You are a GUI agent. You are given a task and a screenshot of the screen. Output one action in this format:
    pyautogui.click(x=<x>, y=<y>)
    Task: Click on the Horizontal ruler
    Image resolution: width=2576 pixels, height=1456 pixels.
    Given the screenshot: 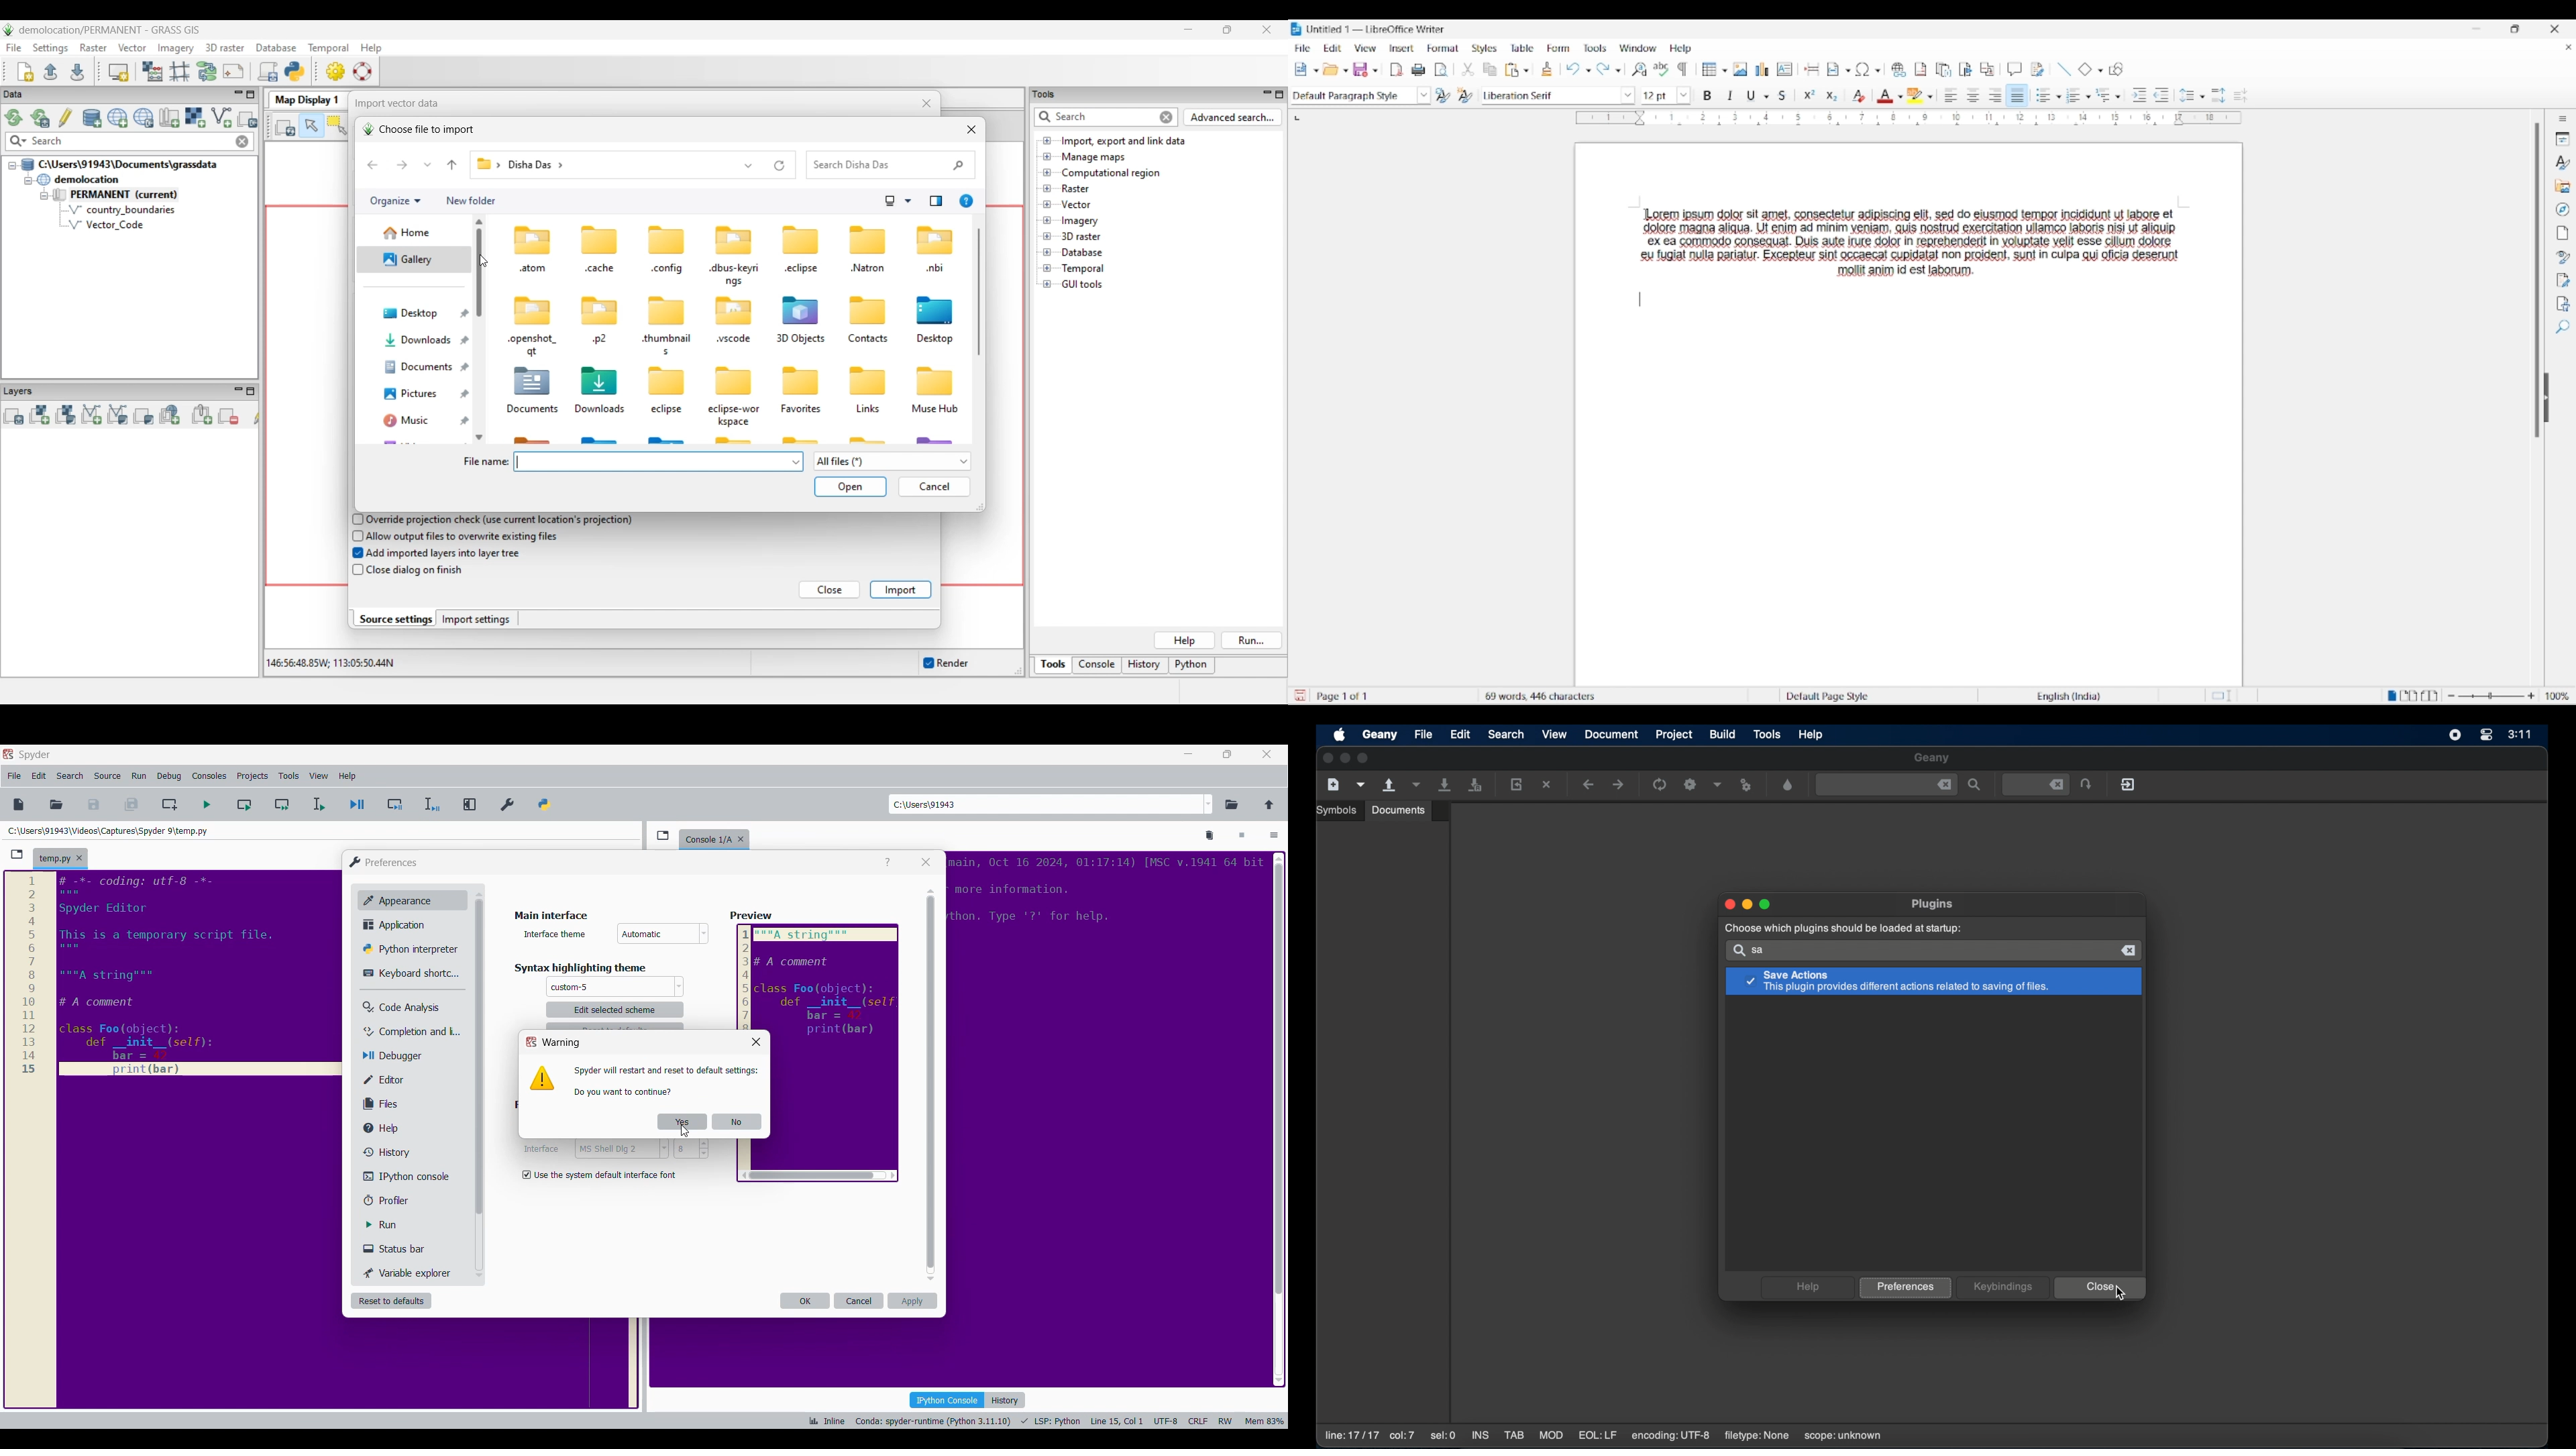 What is the action you would take?
    pyautogui.click(x=1909, y=117)
    